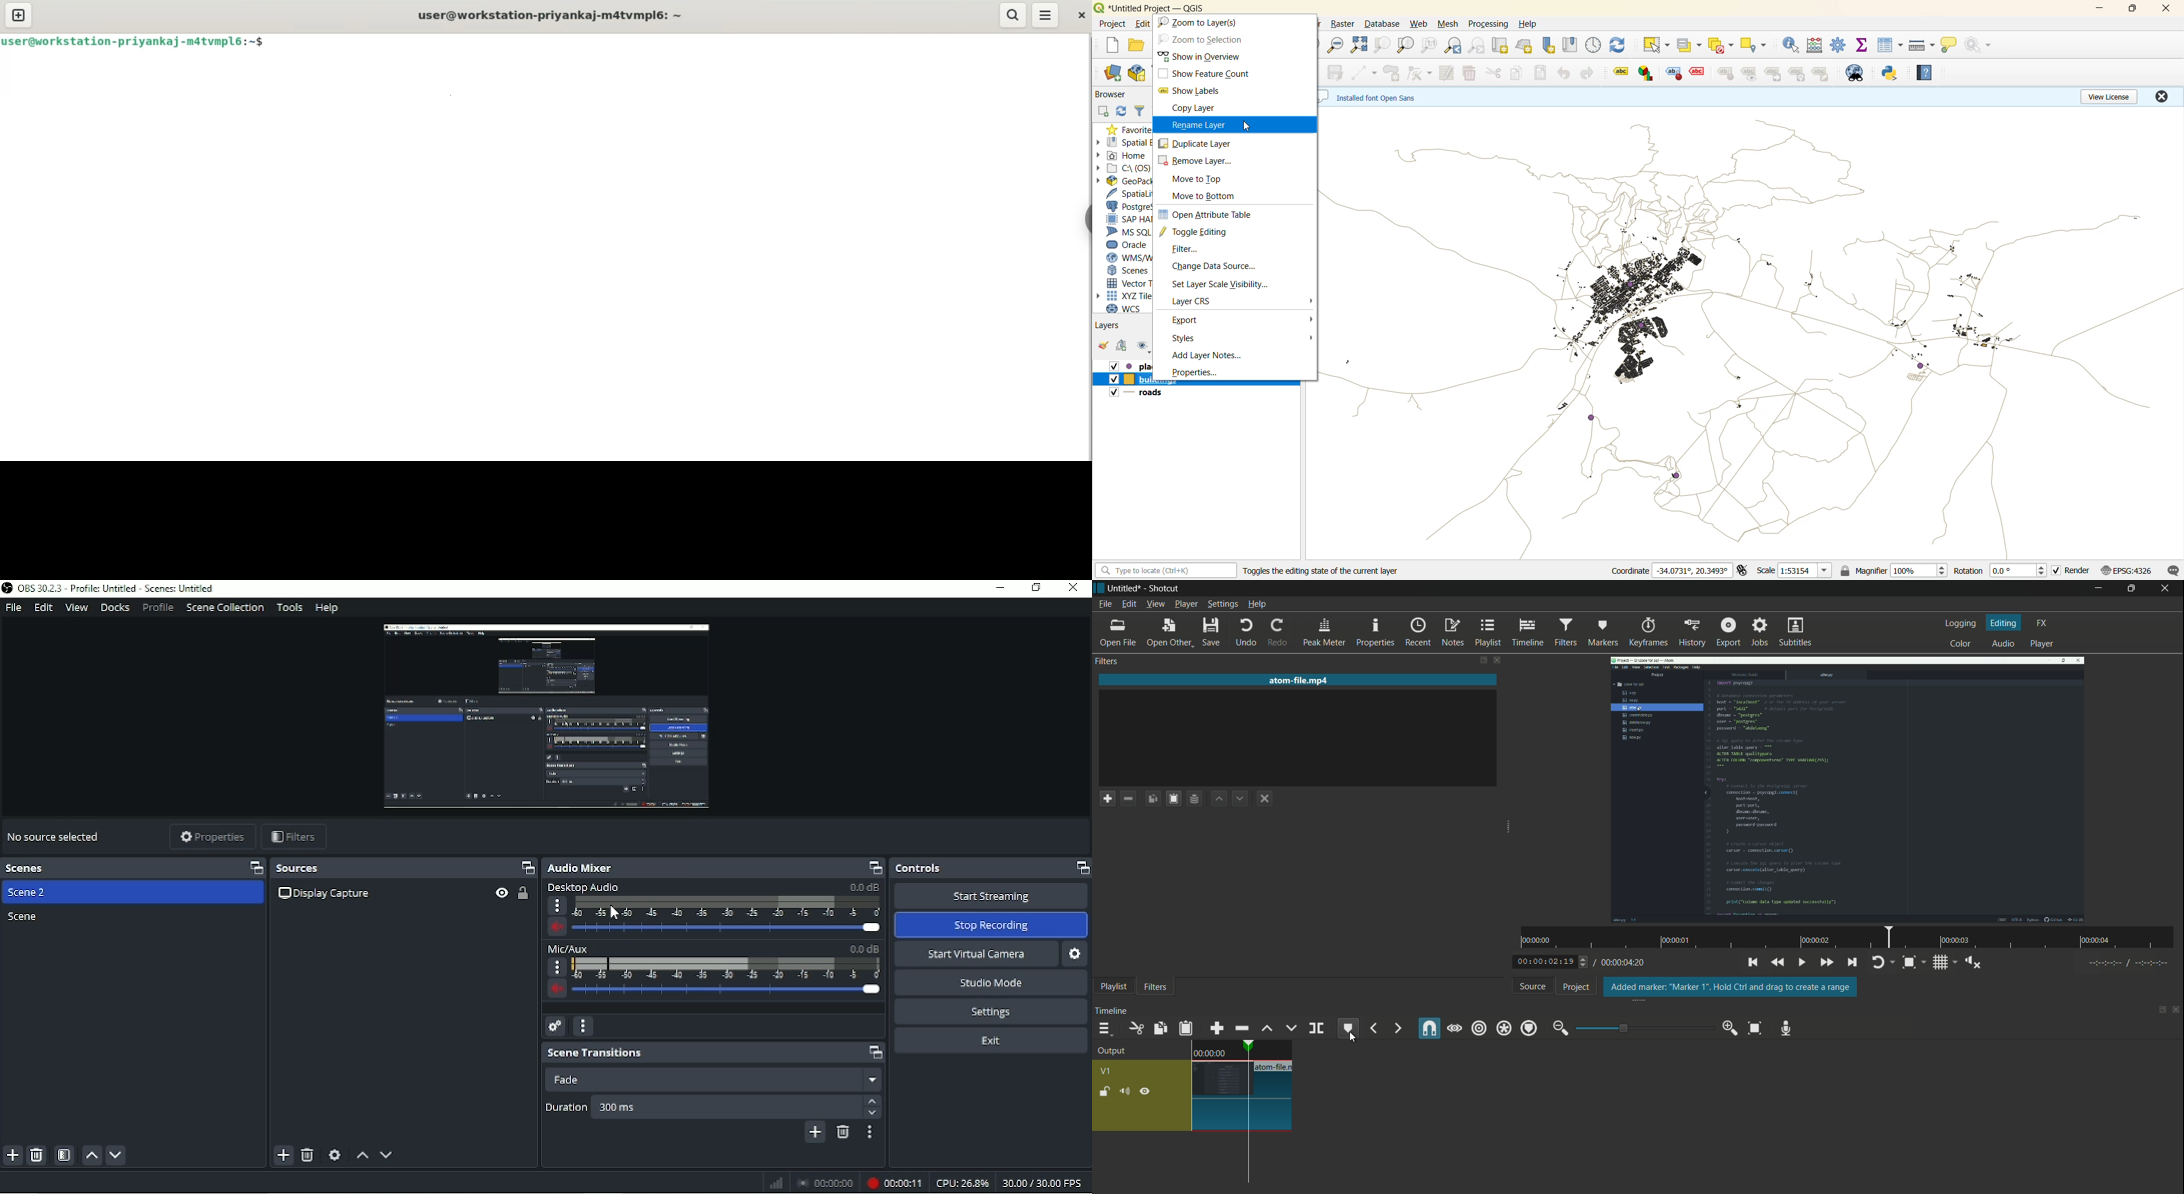  Describe the element at coordinates (501, 893) in the screenshot. I see `Hide` at that location.